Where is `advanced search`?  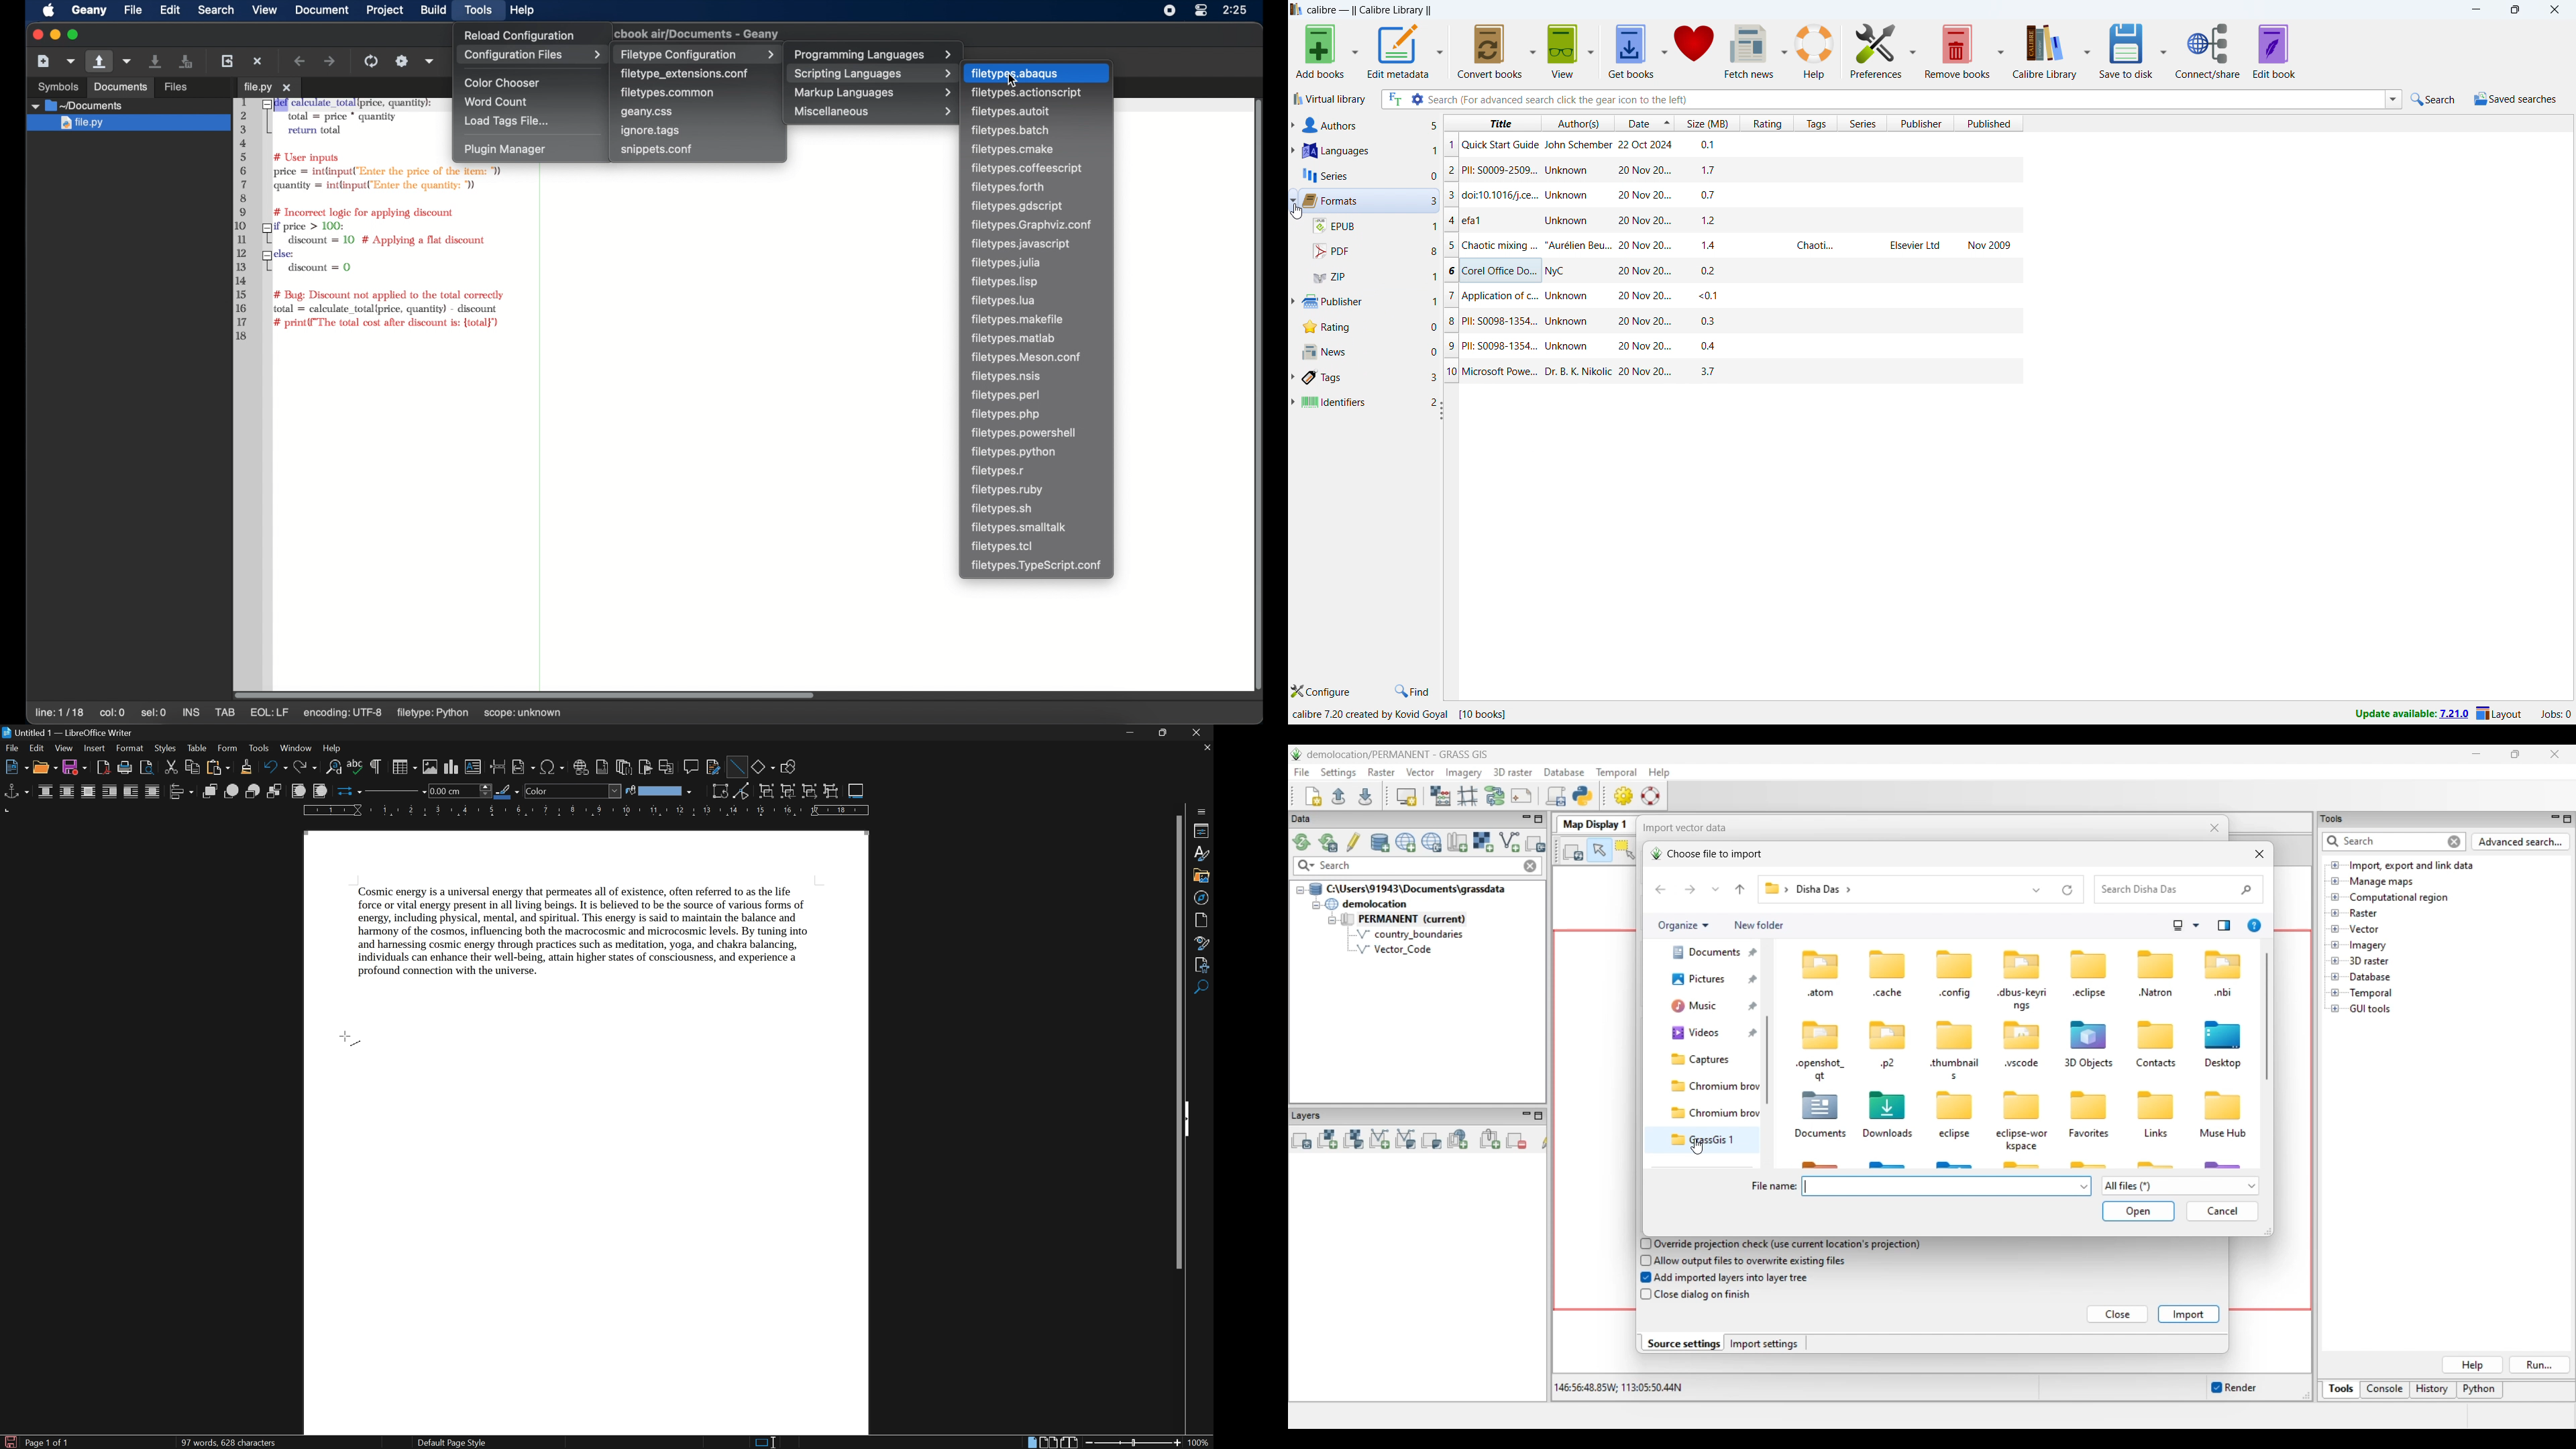
advanced search is located at coordinates (1418, 99).